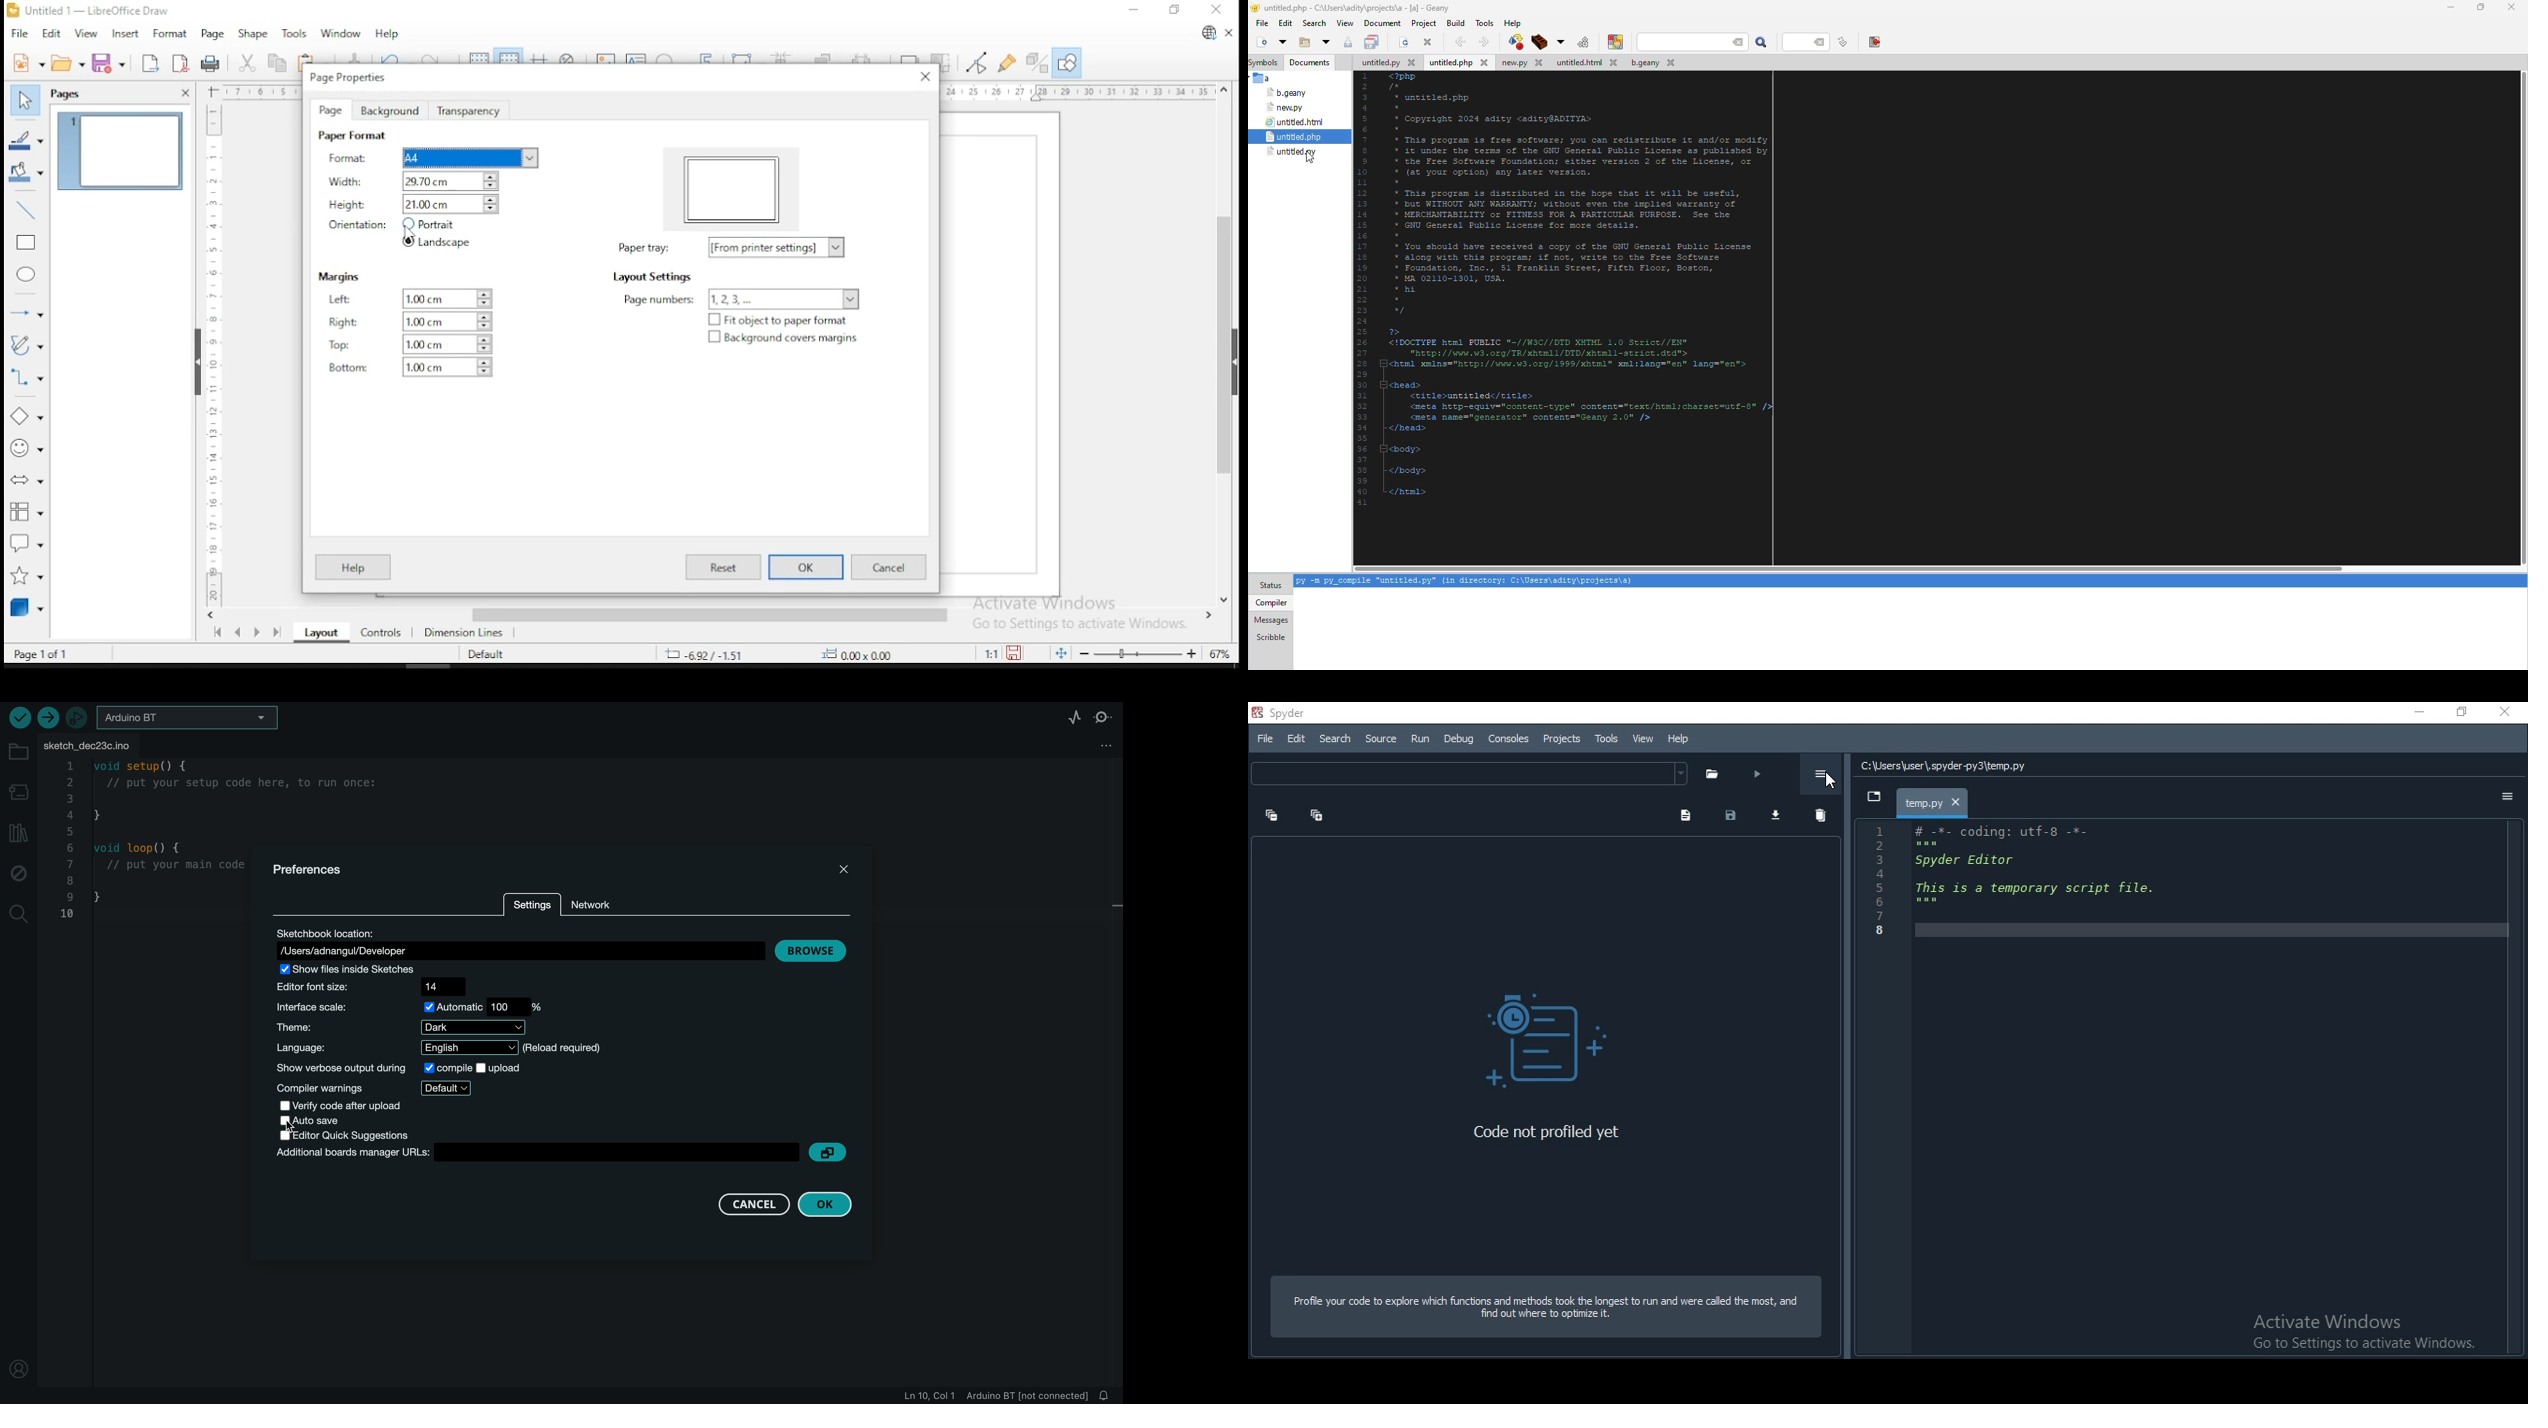 This screenshot has width=2548, height=1428. Describe the element at coordinates (477, 56) in the screenshot. I see `show grids` at that location.